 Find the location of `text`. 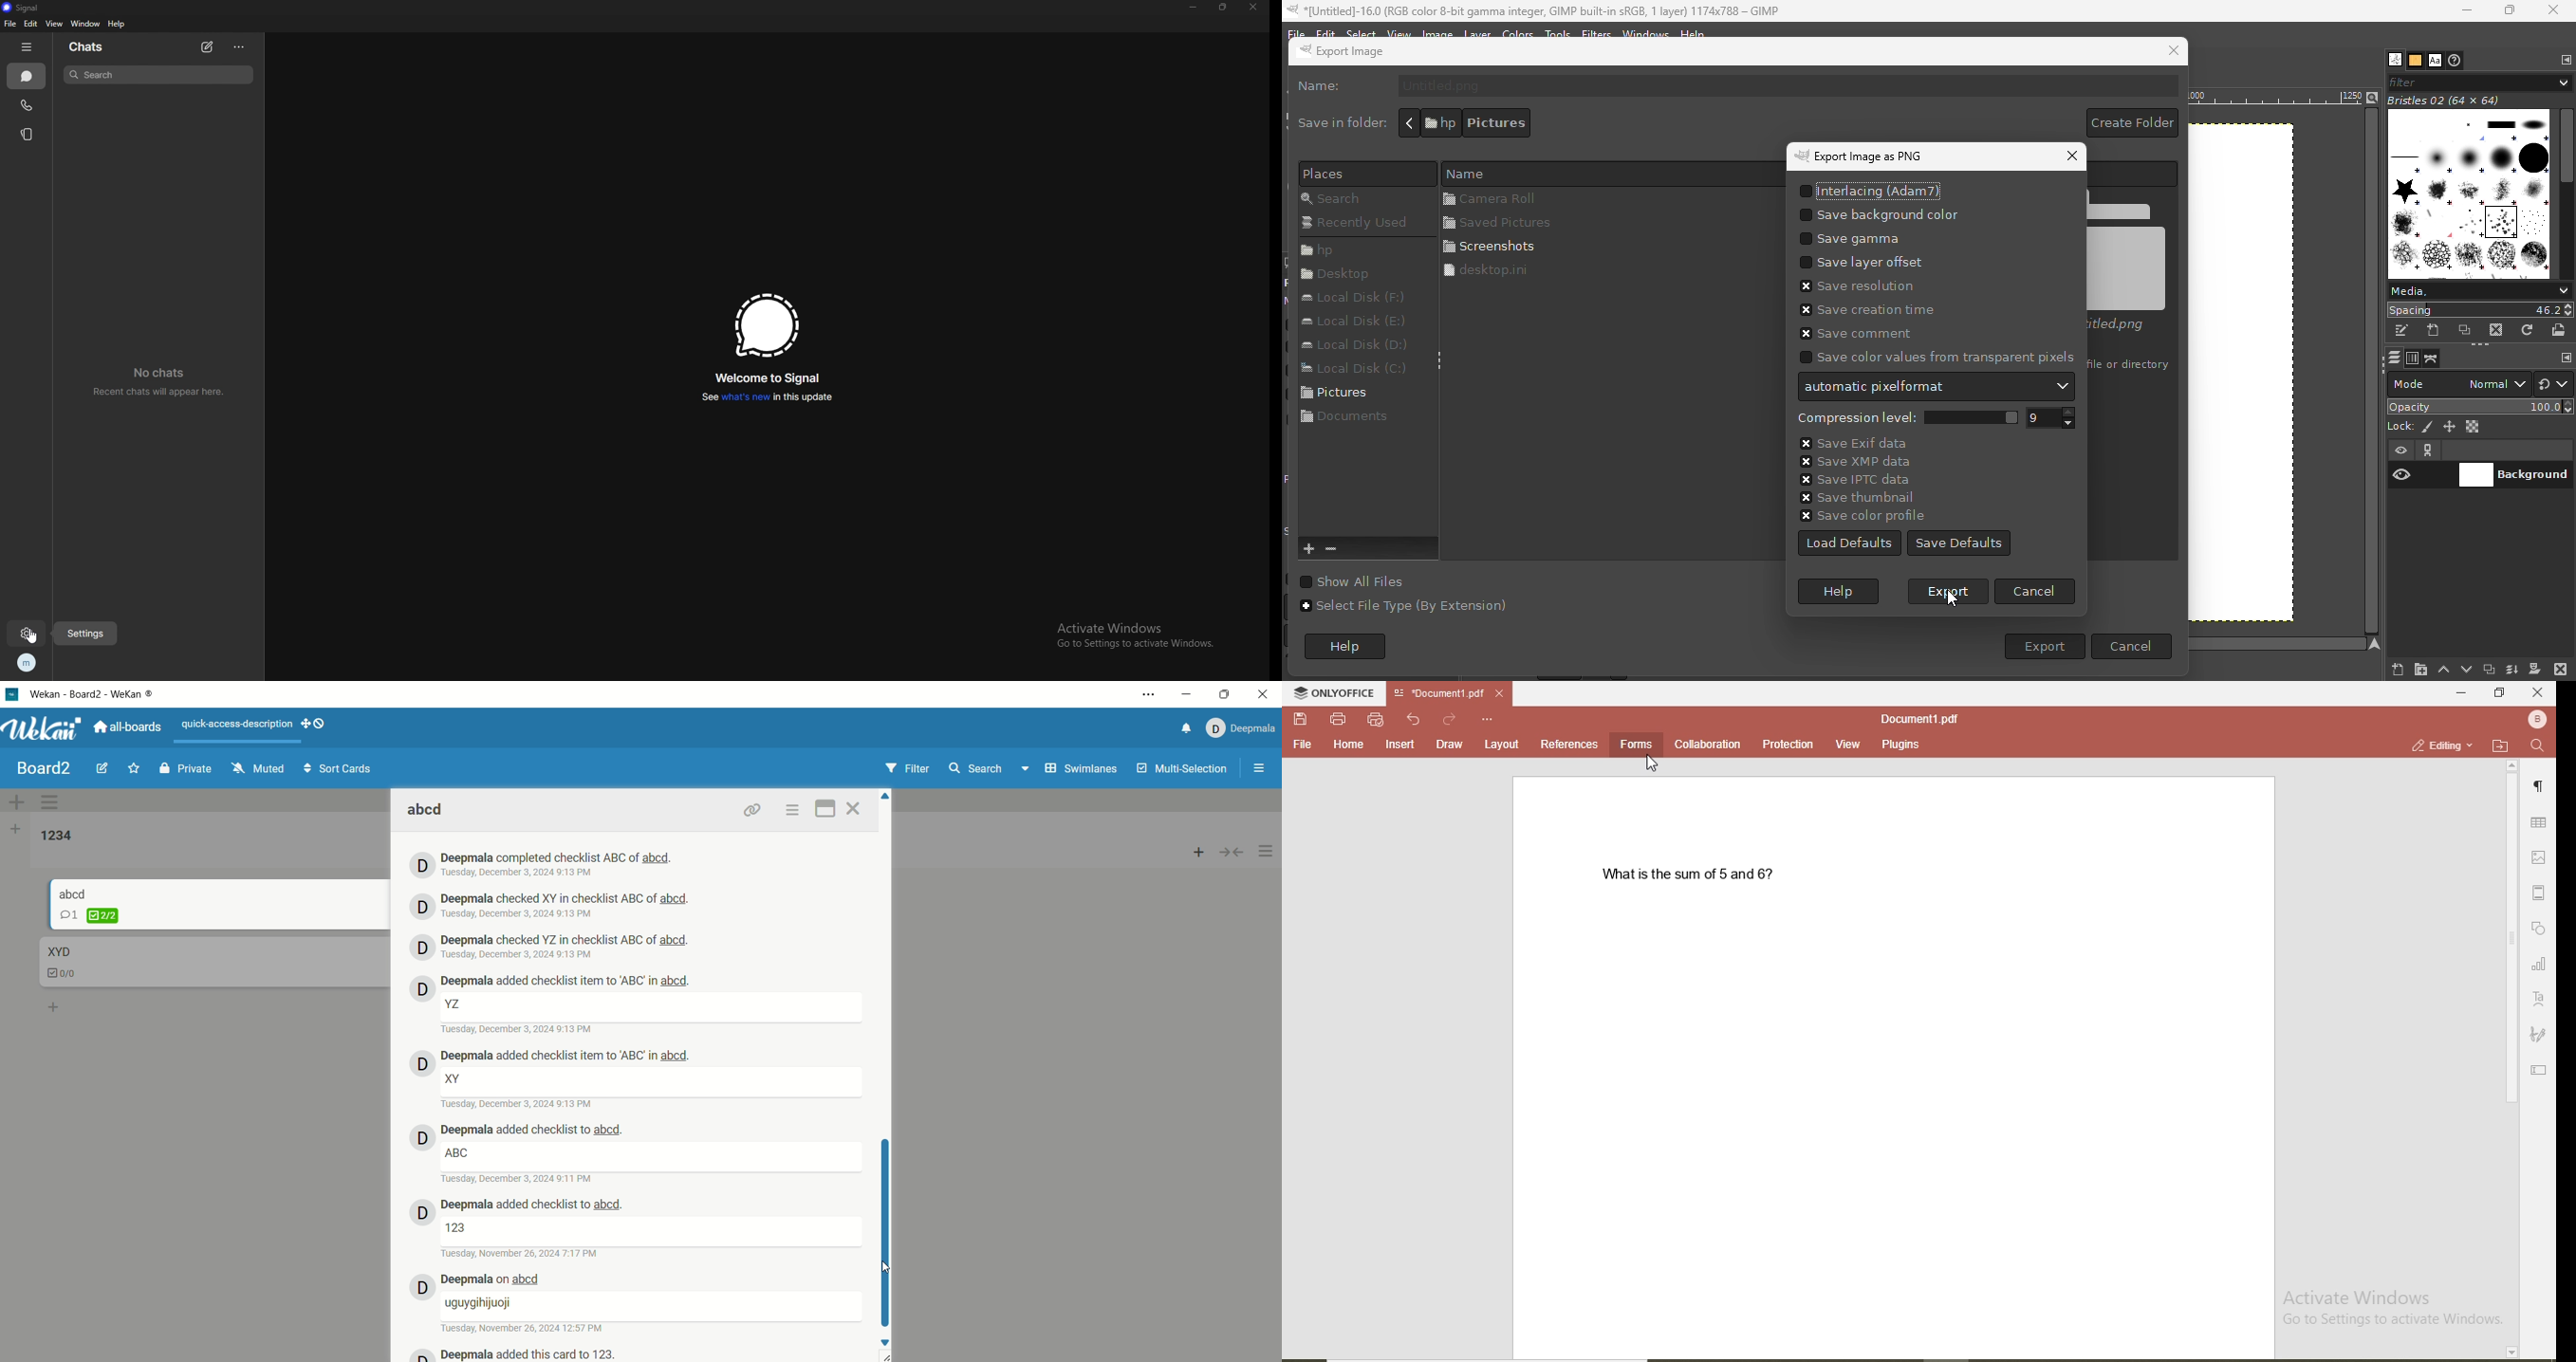

text is located at coordinates (238, 725).